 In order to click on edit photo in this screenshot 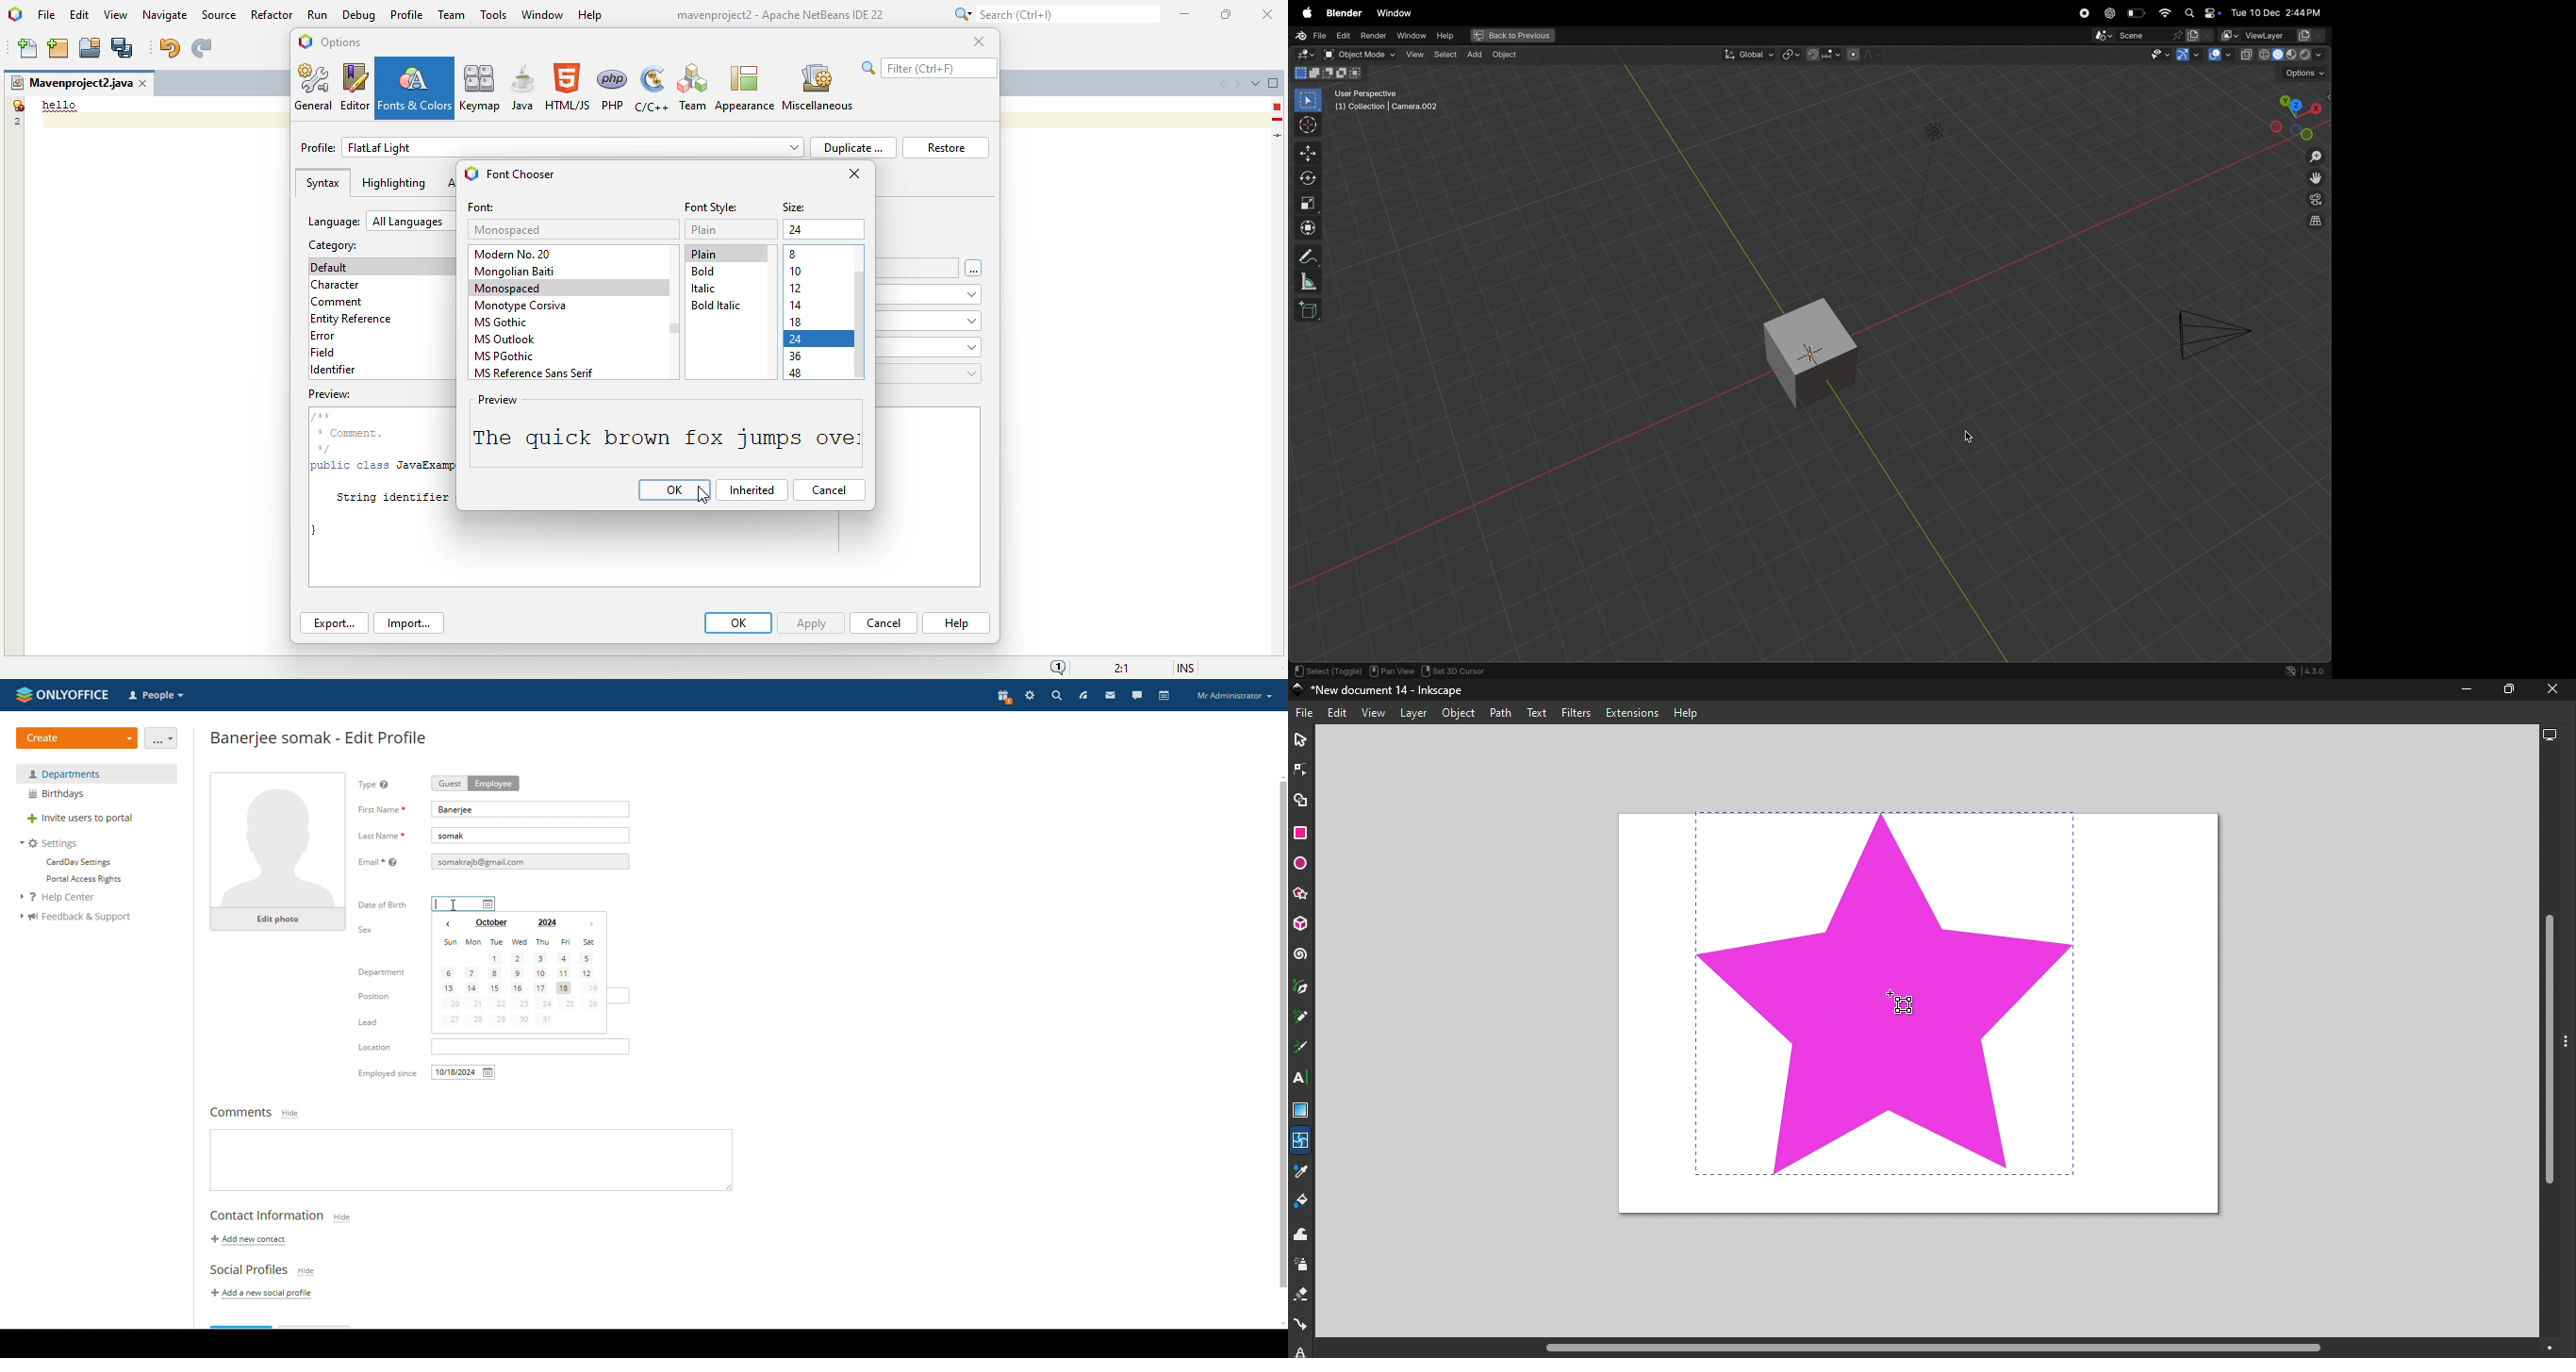, I will do `click(278, 919)`.